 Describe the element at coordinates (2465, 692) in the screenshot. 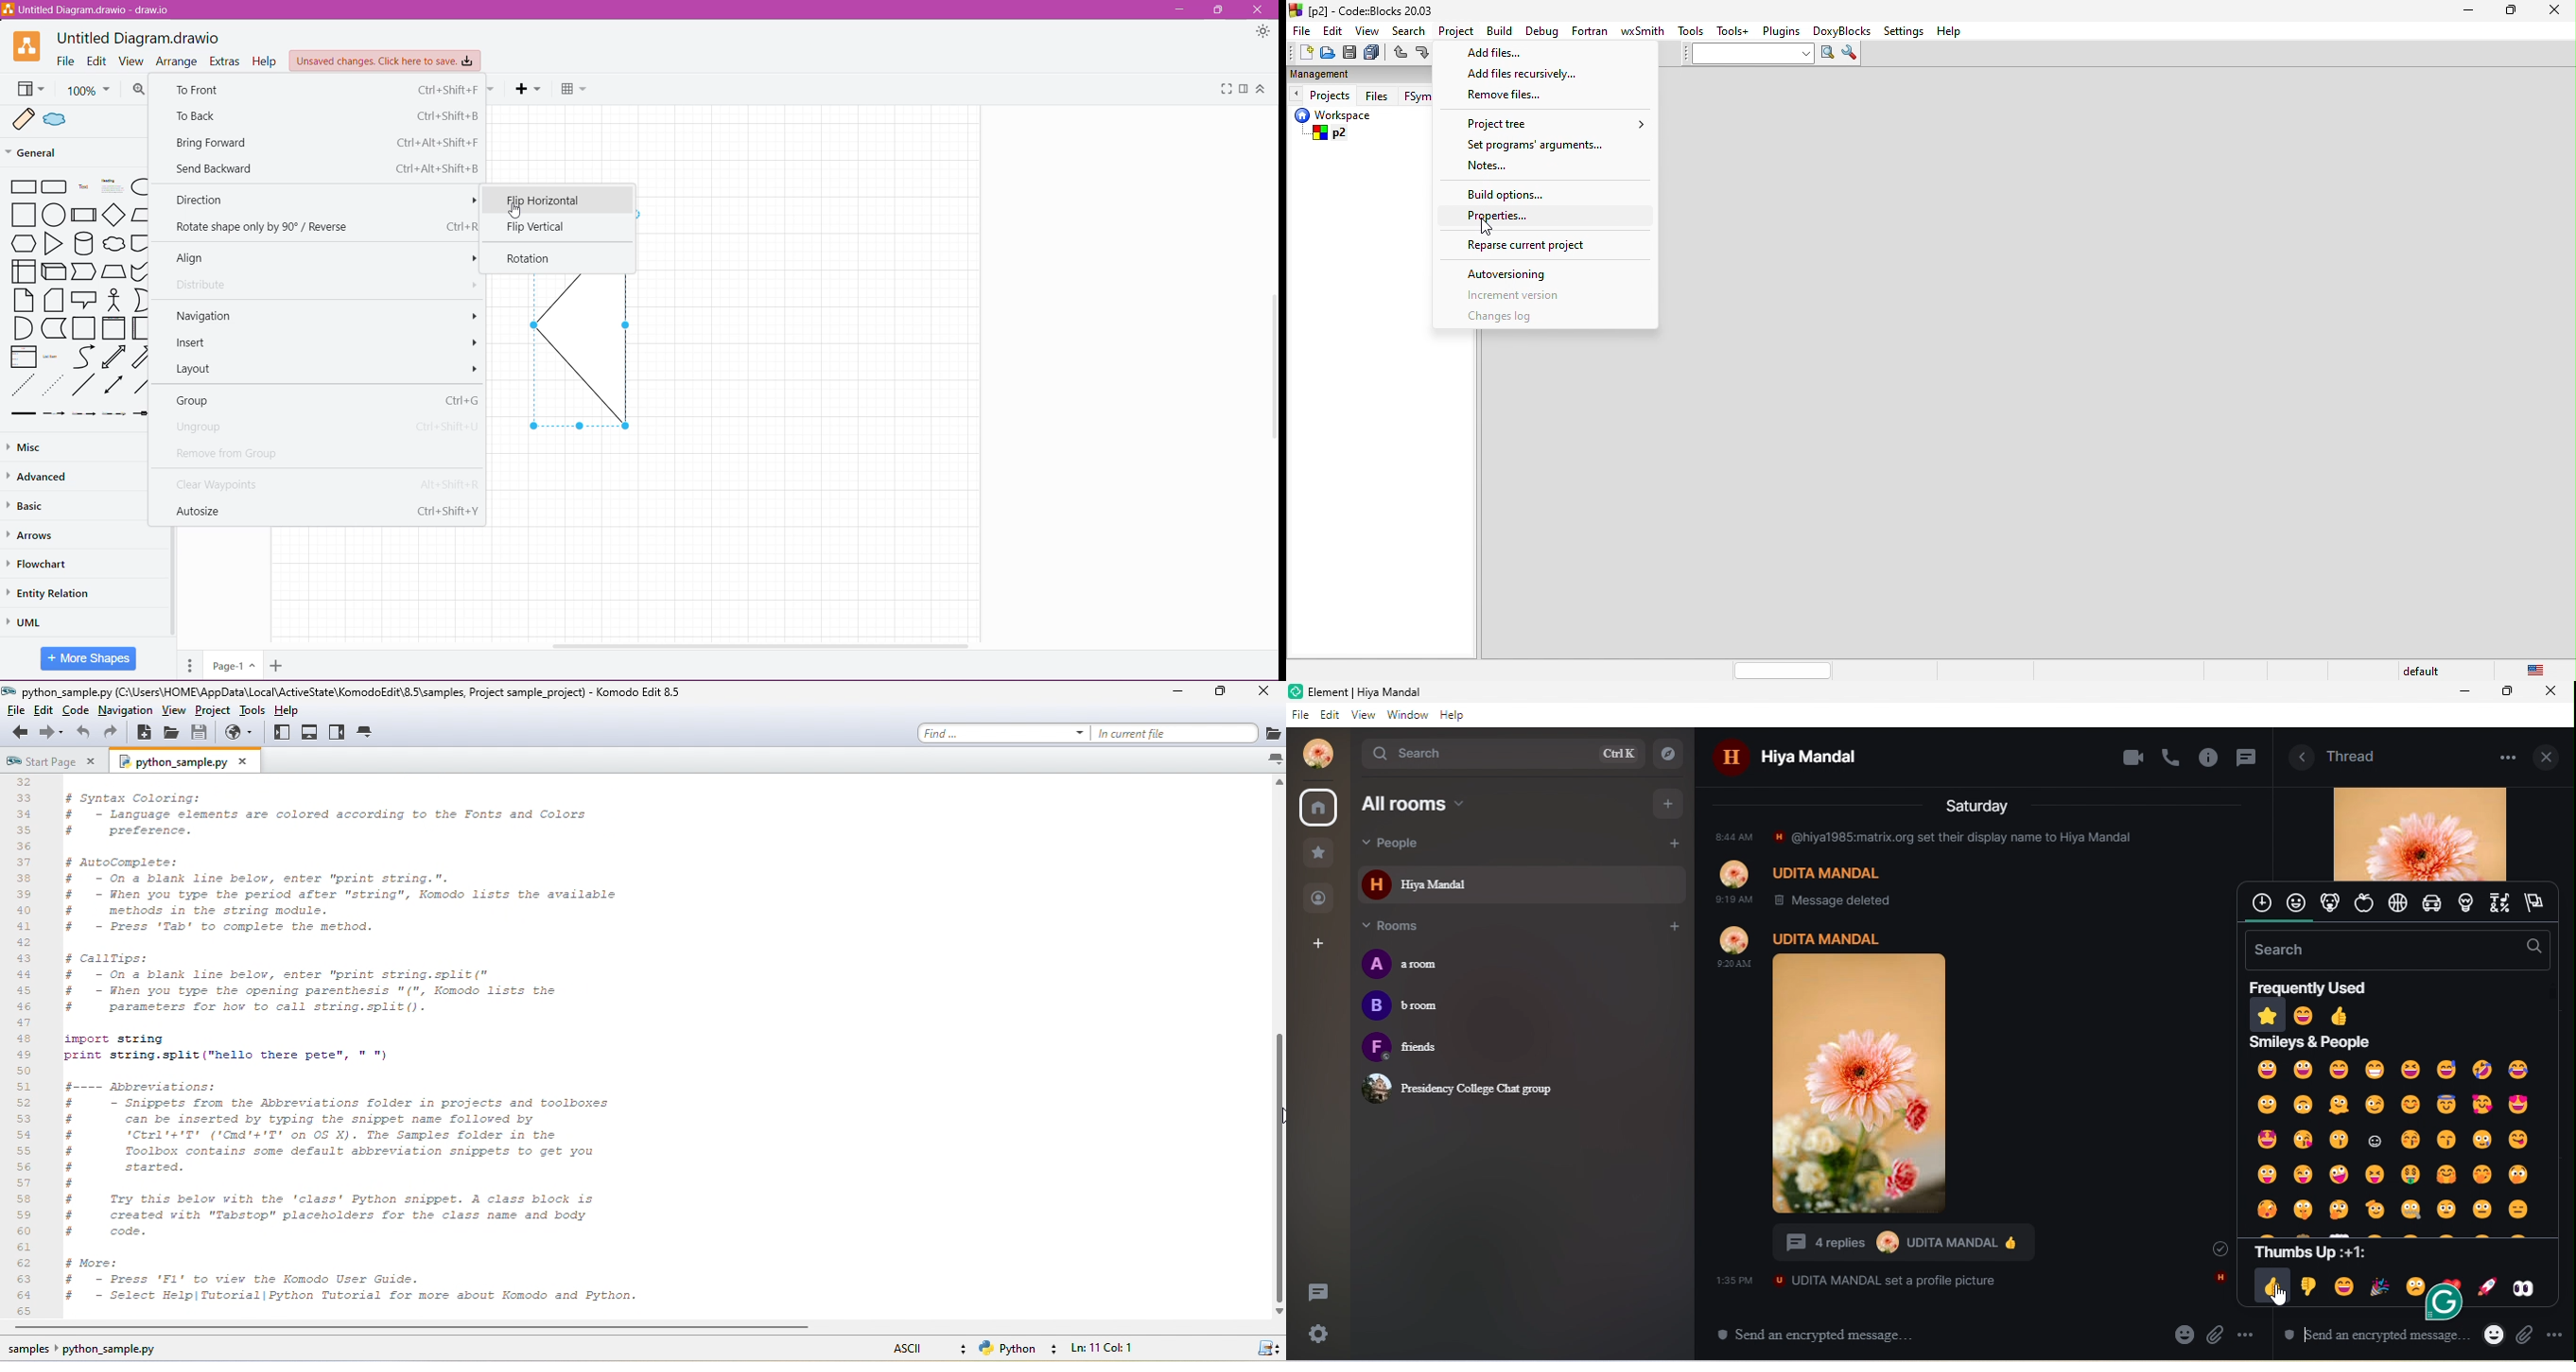

I see `minimize` at that location.